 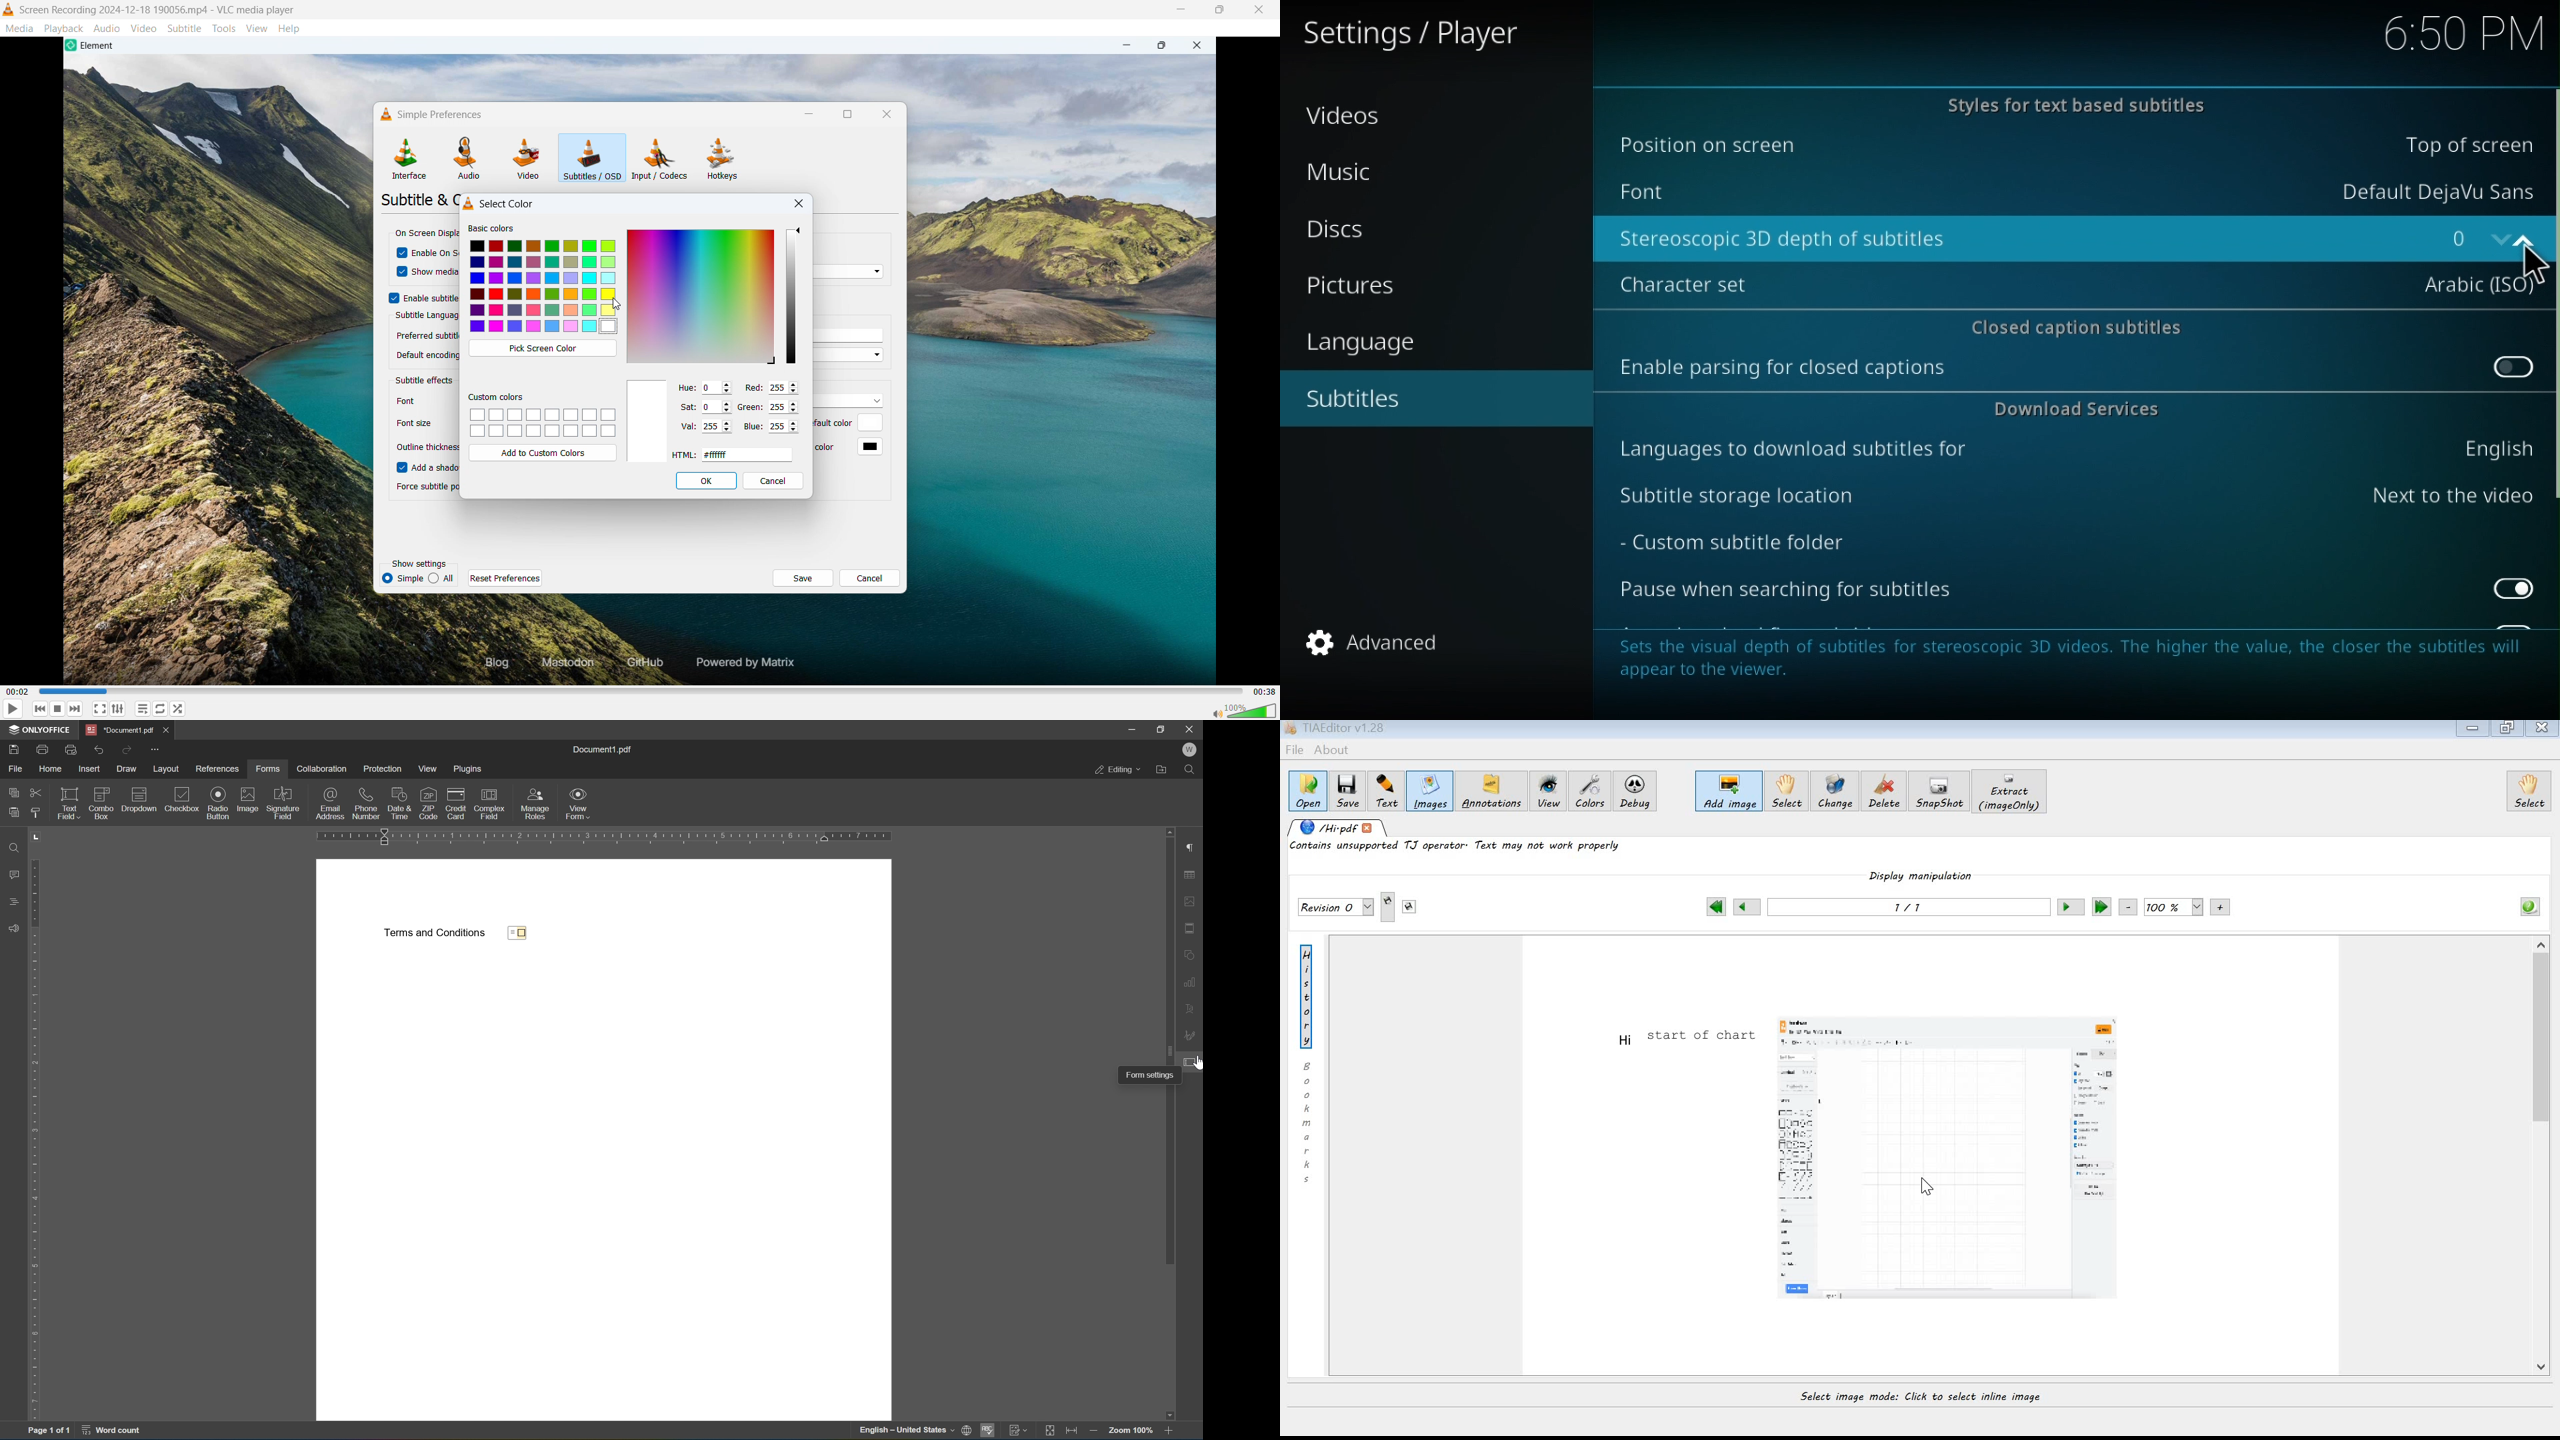 What do you see at coordinates (414, 421) in the screenshot?
I see `` at bounding box center [414, 421].